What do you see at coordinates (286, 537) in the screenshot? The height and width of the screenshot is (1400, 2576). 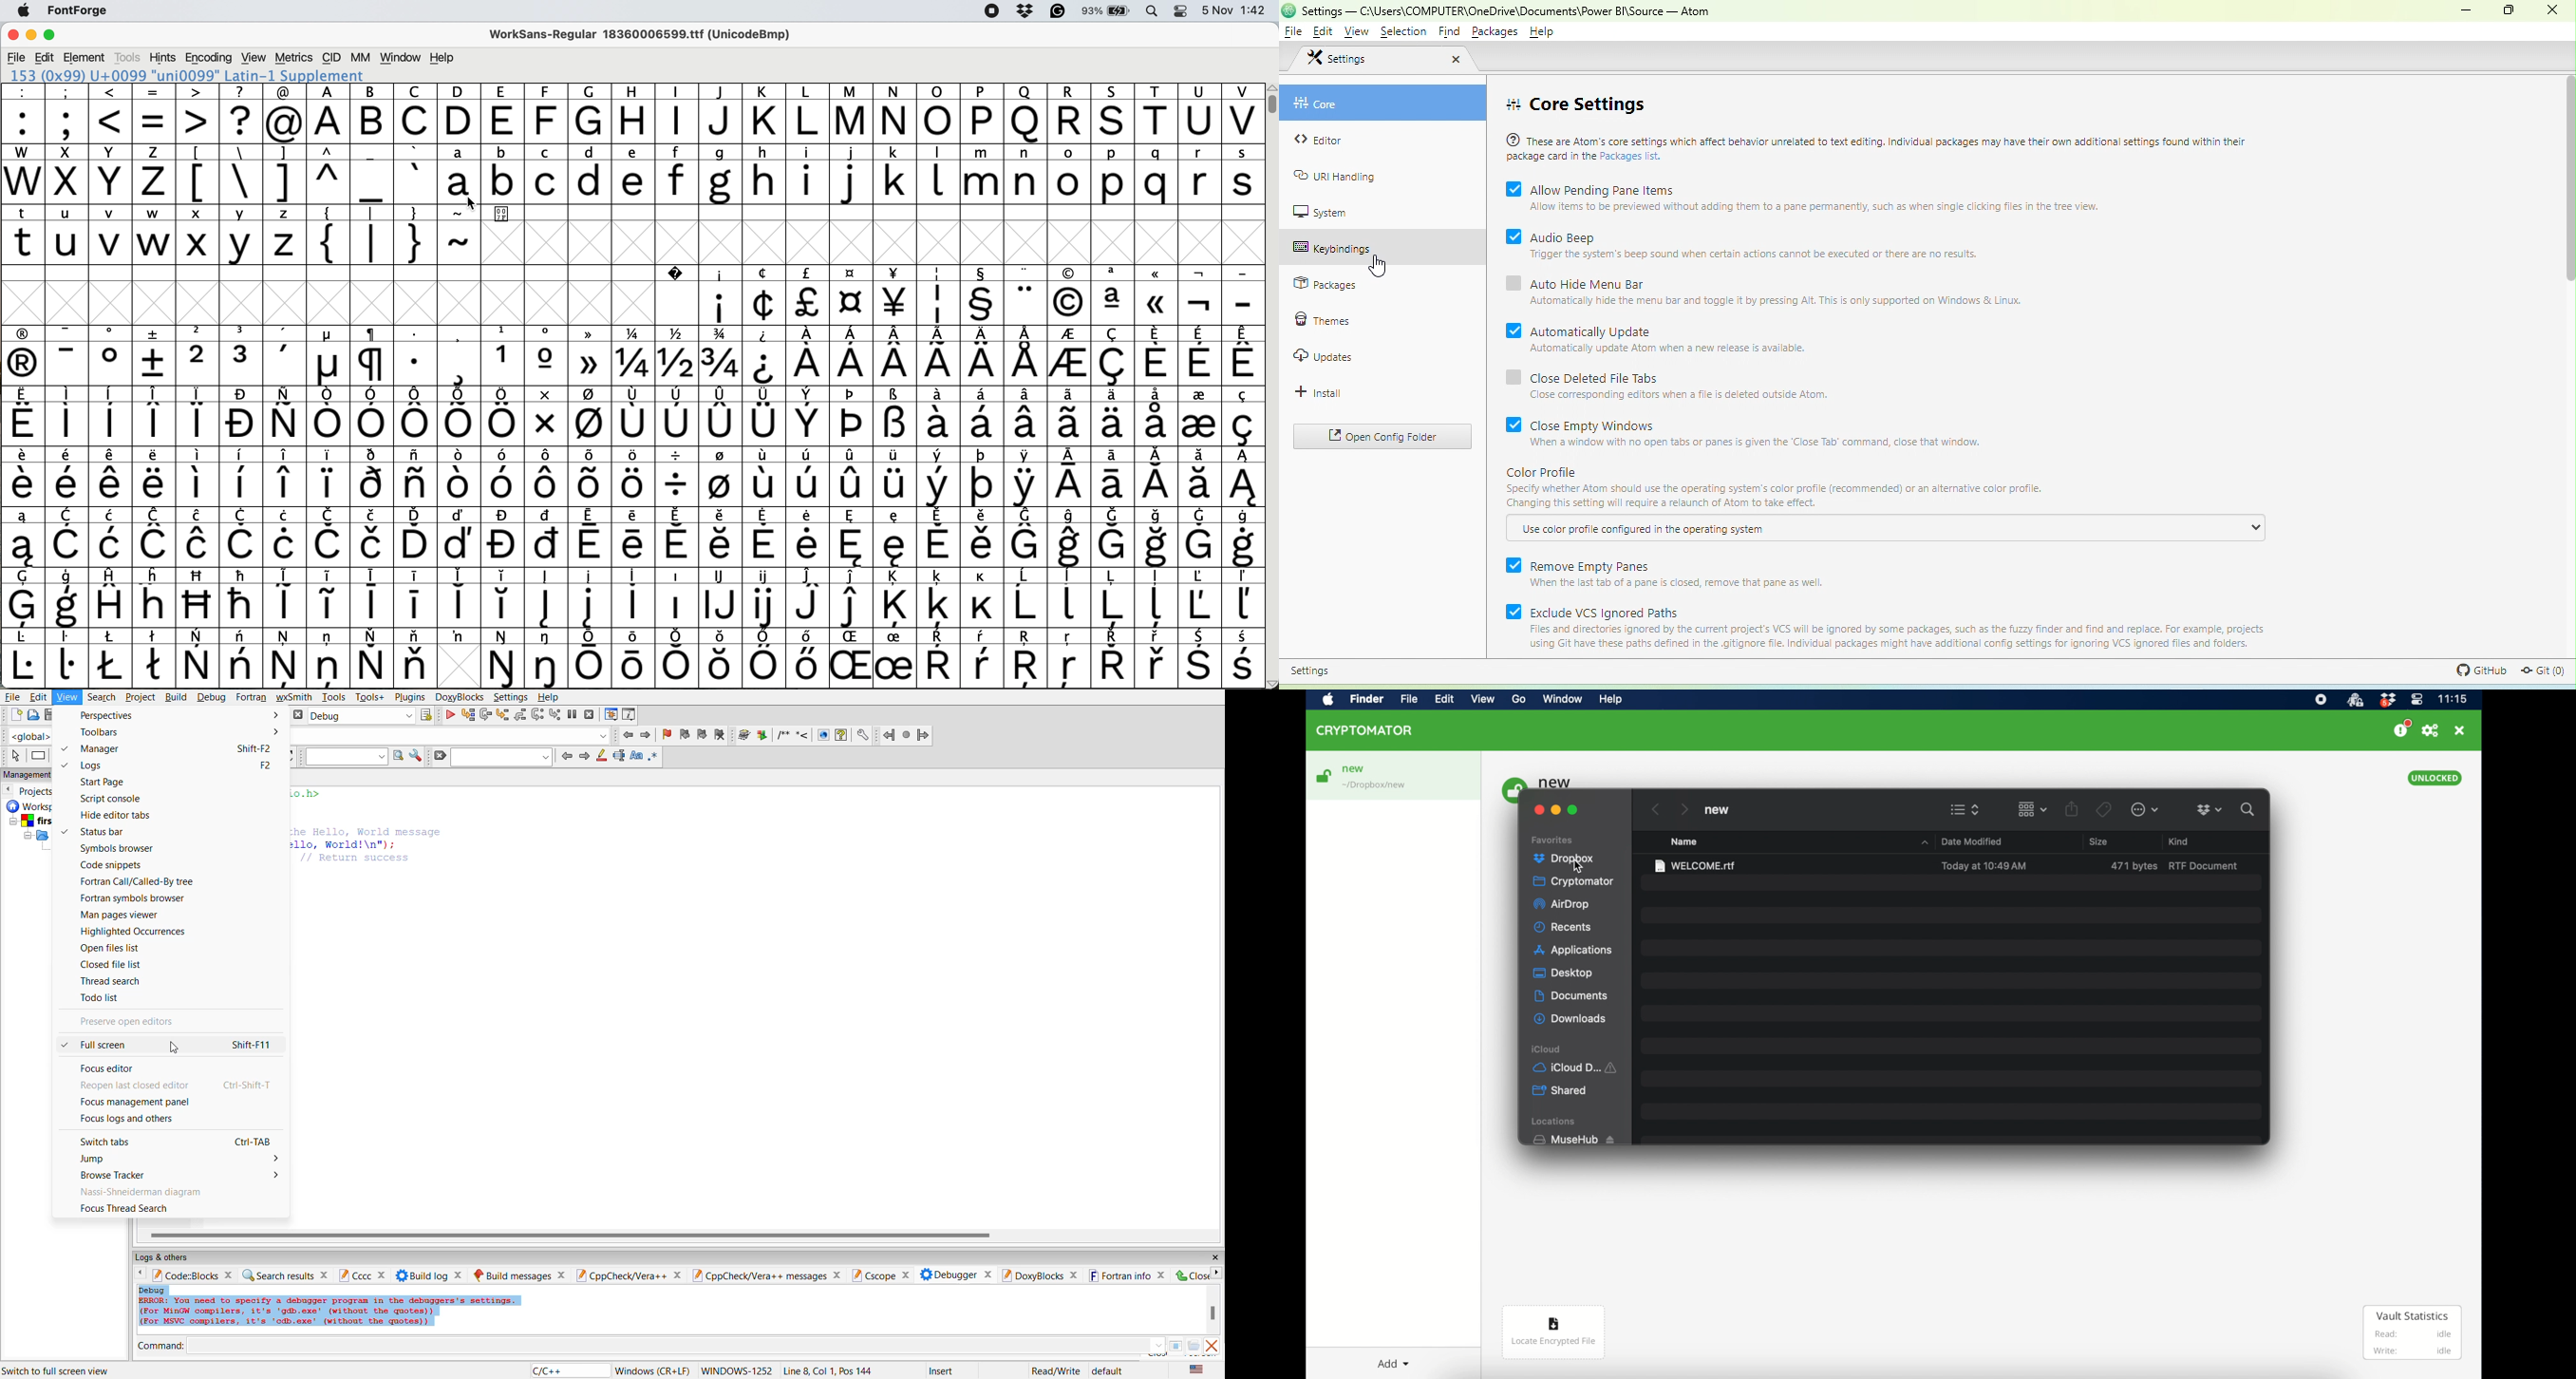 I see `symbol` at bounding box center [286, 537].